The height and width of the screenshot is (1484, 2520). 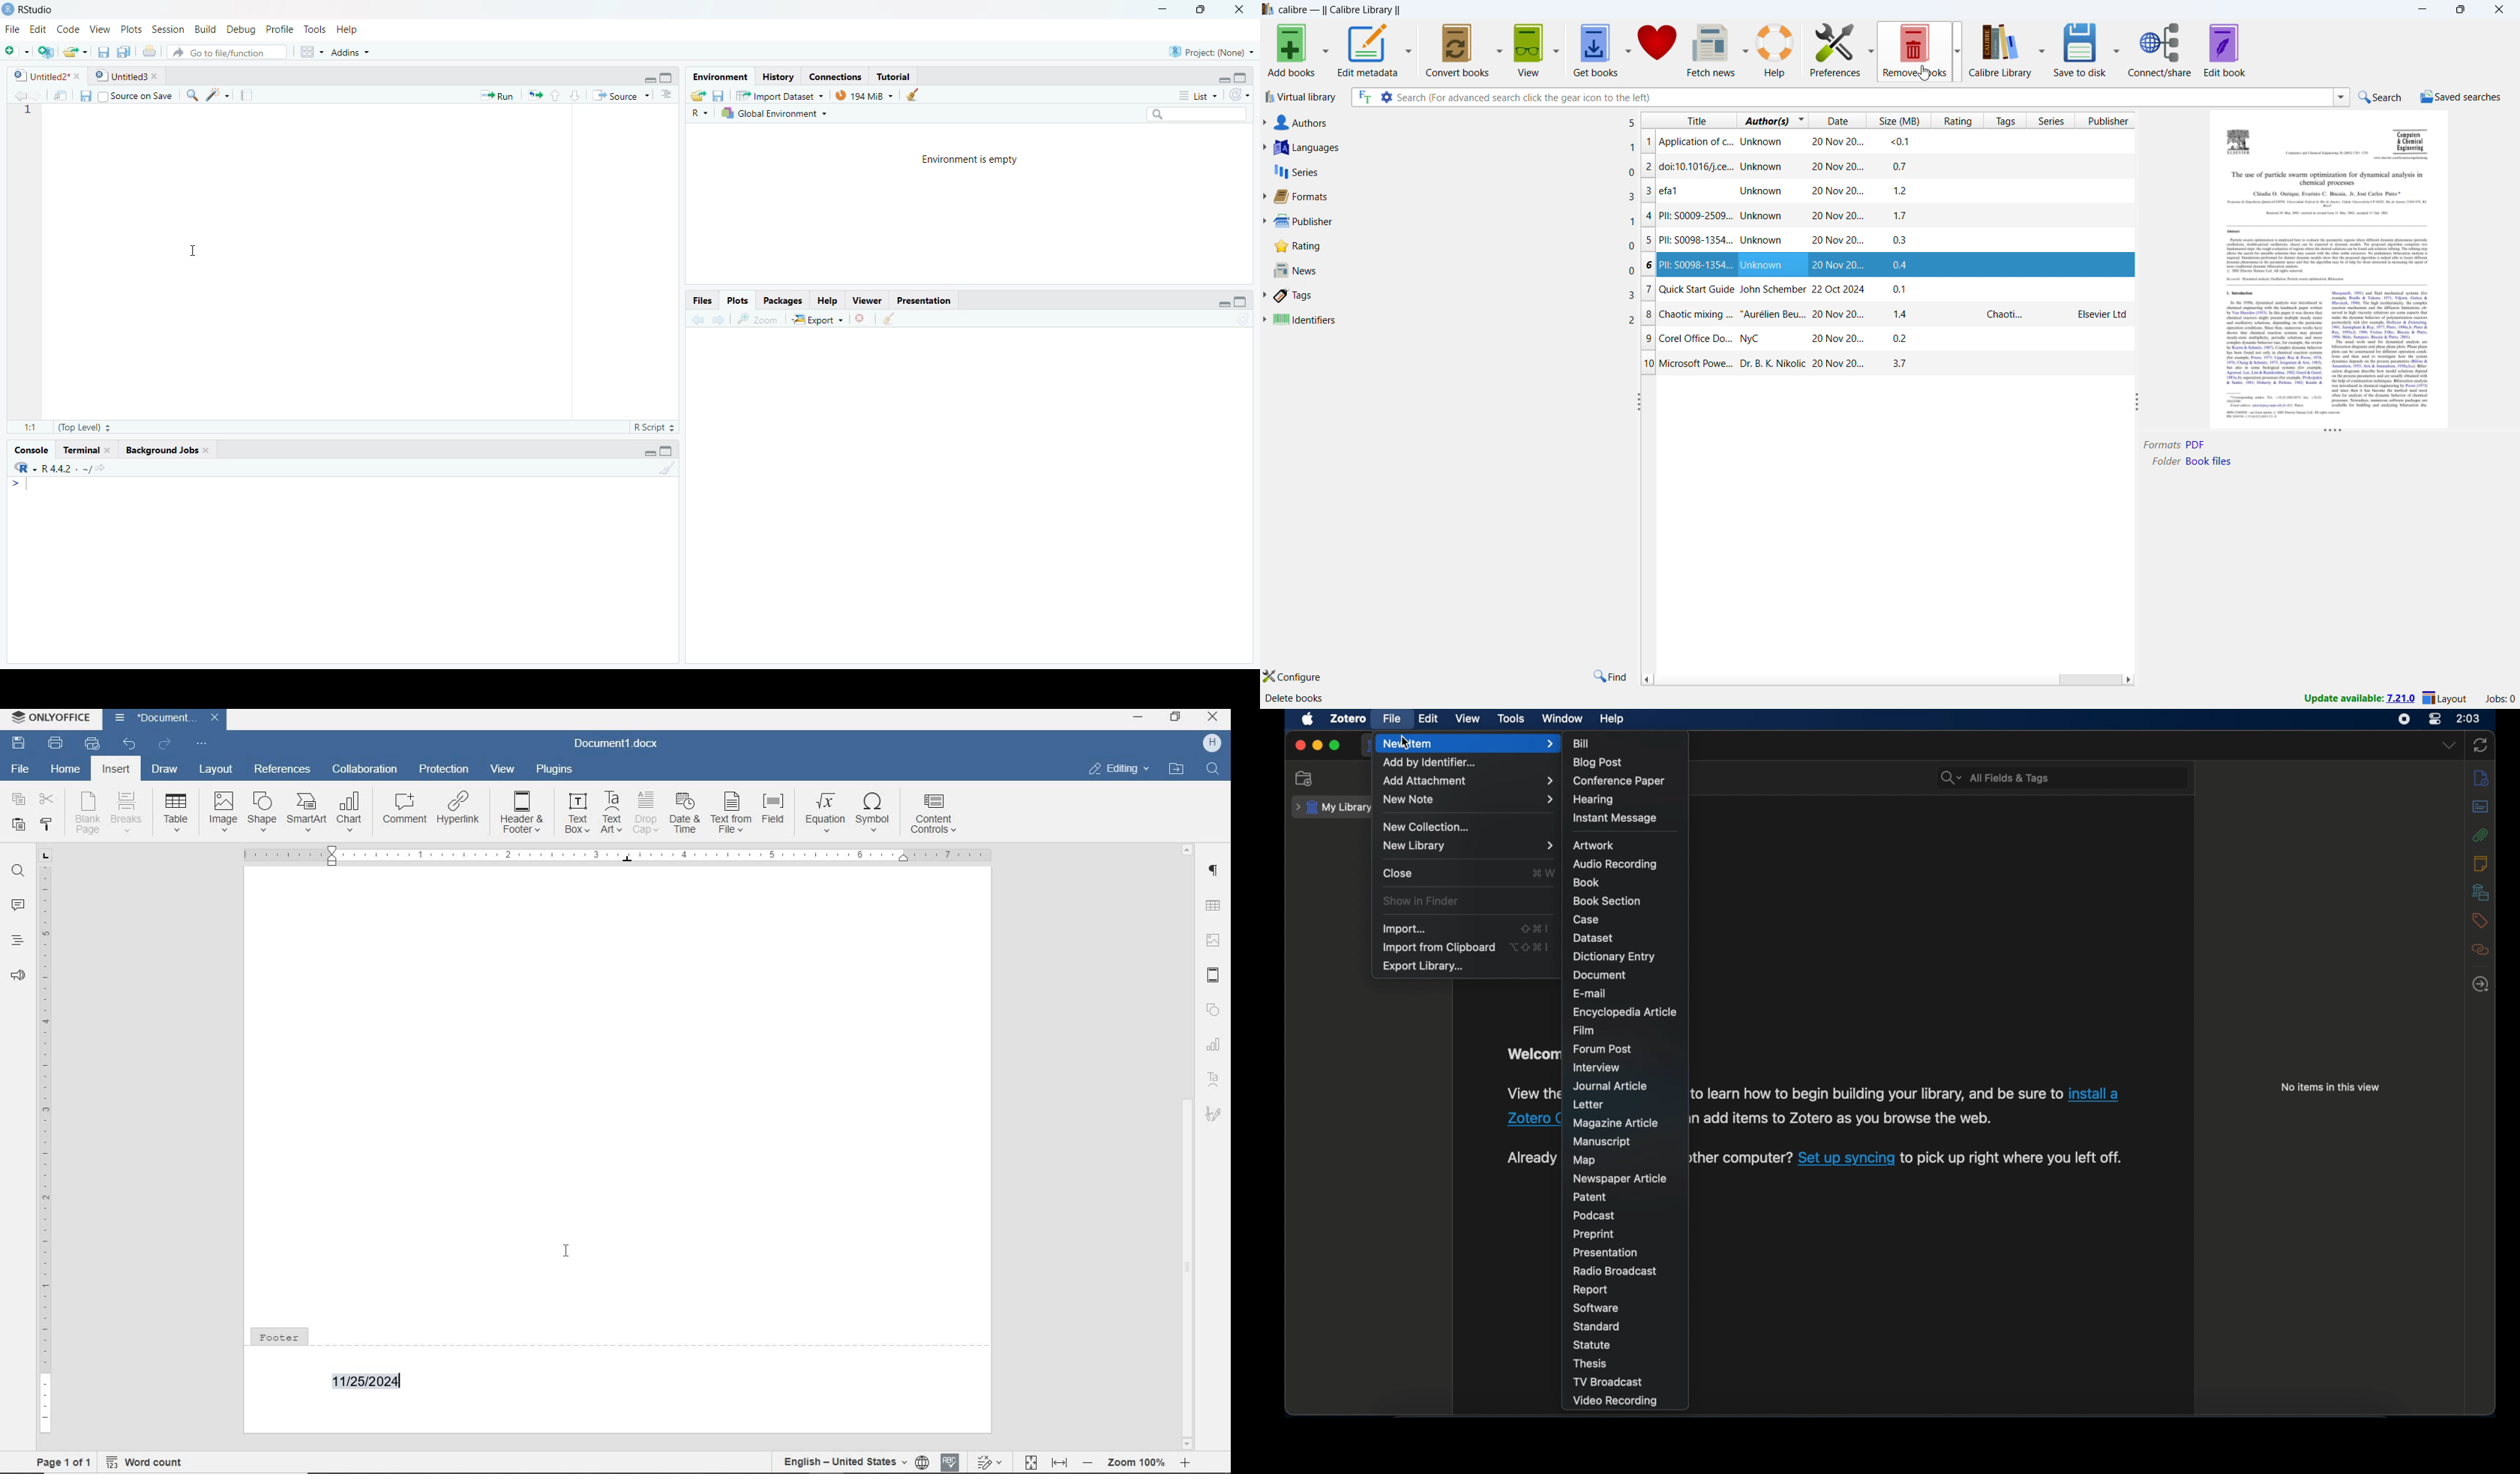 What do you see at coordinates (669, 450) in the screenshot?
I see `Maximize` at bounding box center [669, 450].